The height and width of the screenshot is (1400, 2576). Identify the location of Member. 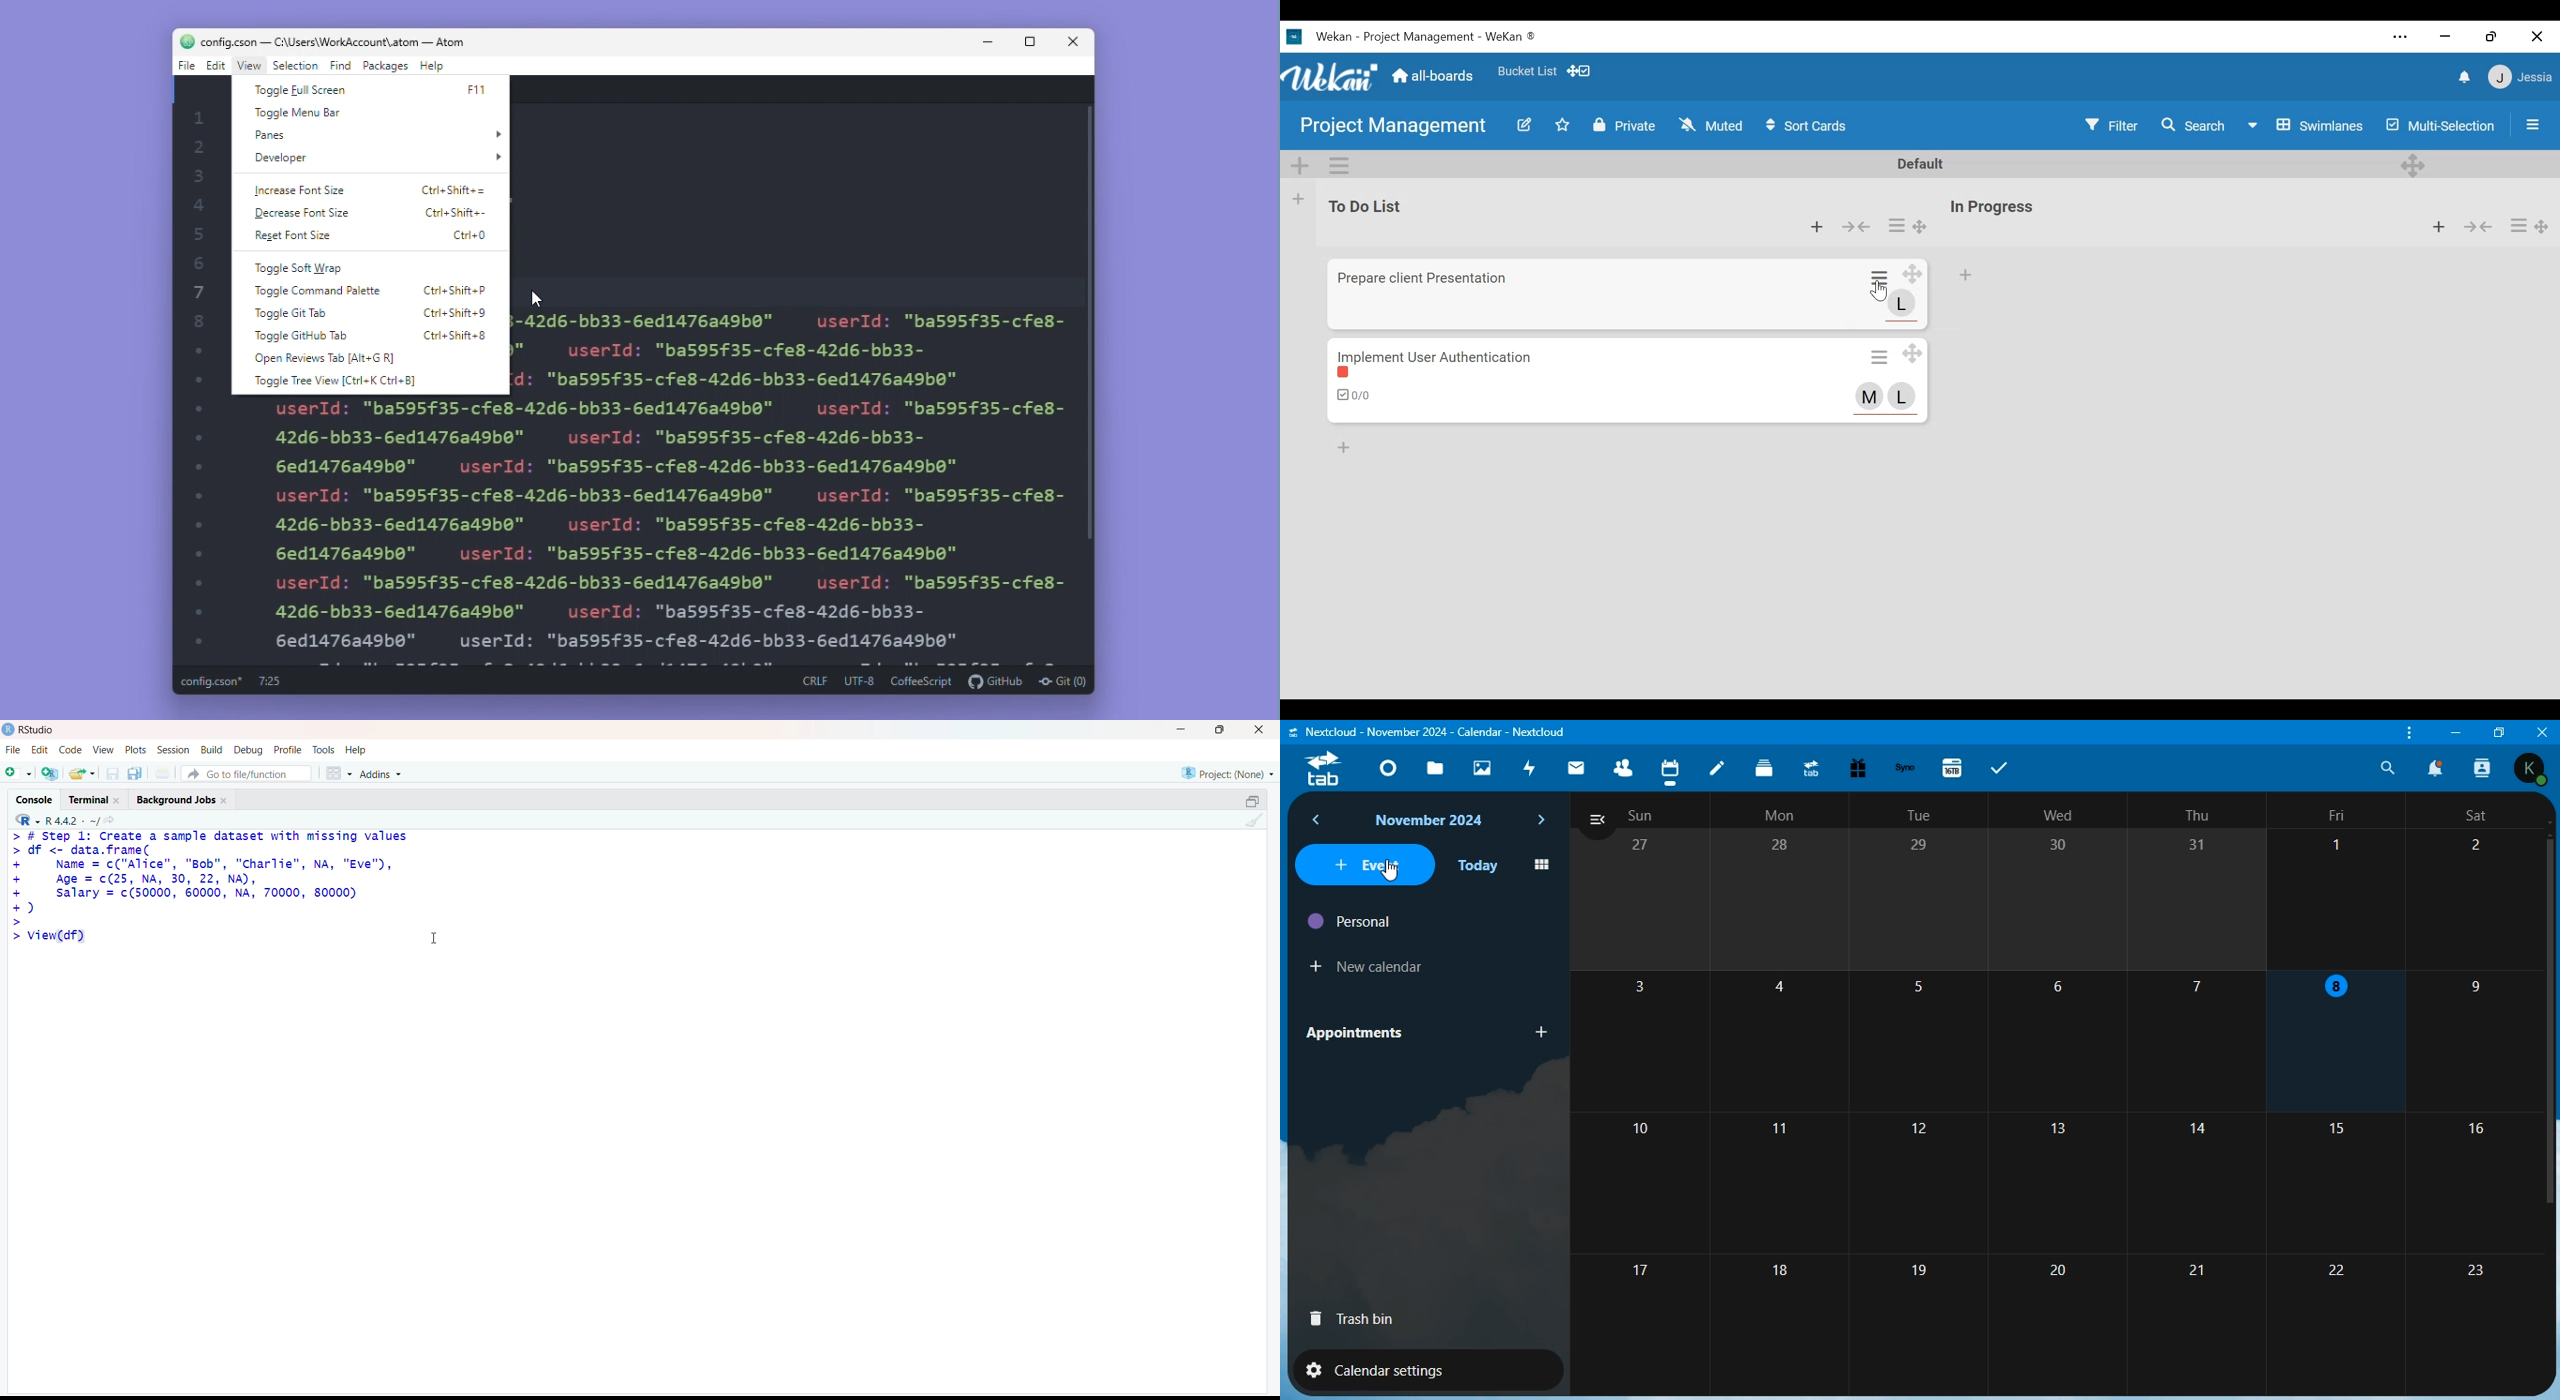
(1902, 396).